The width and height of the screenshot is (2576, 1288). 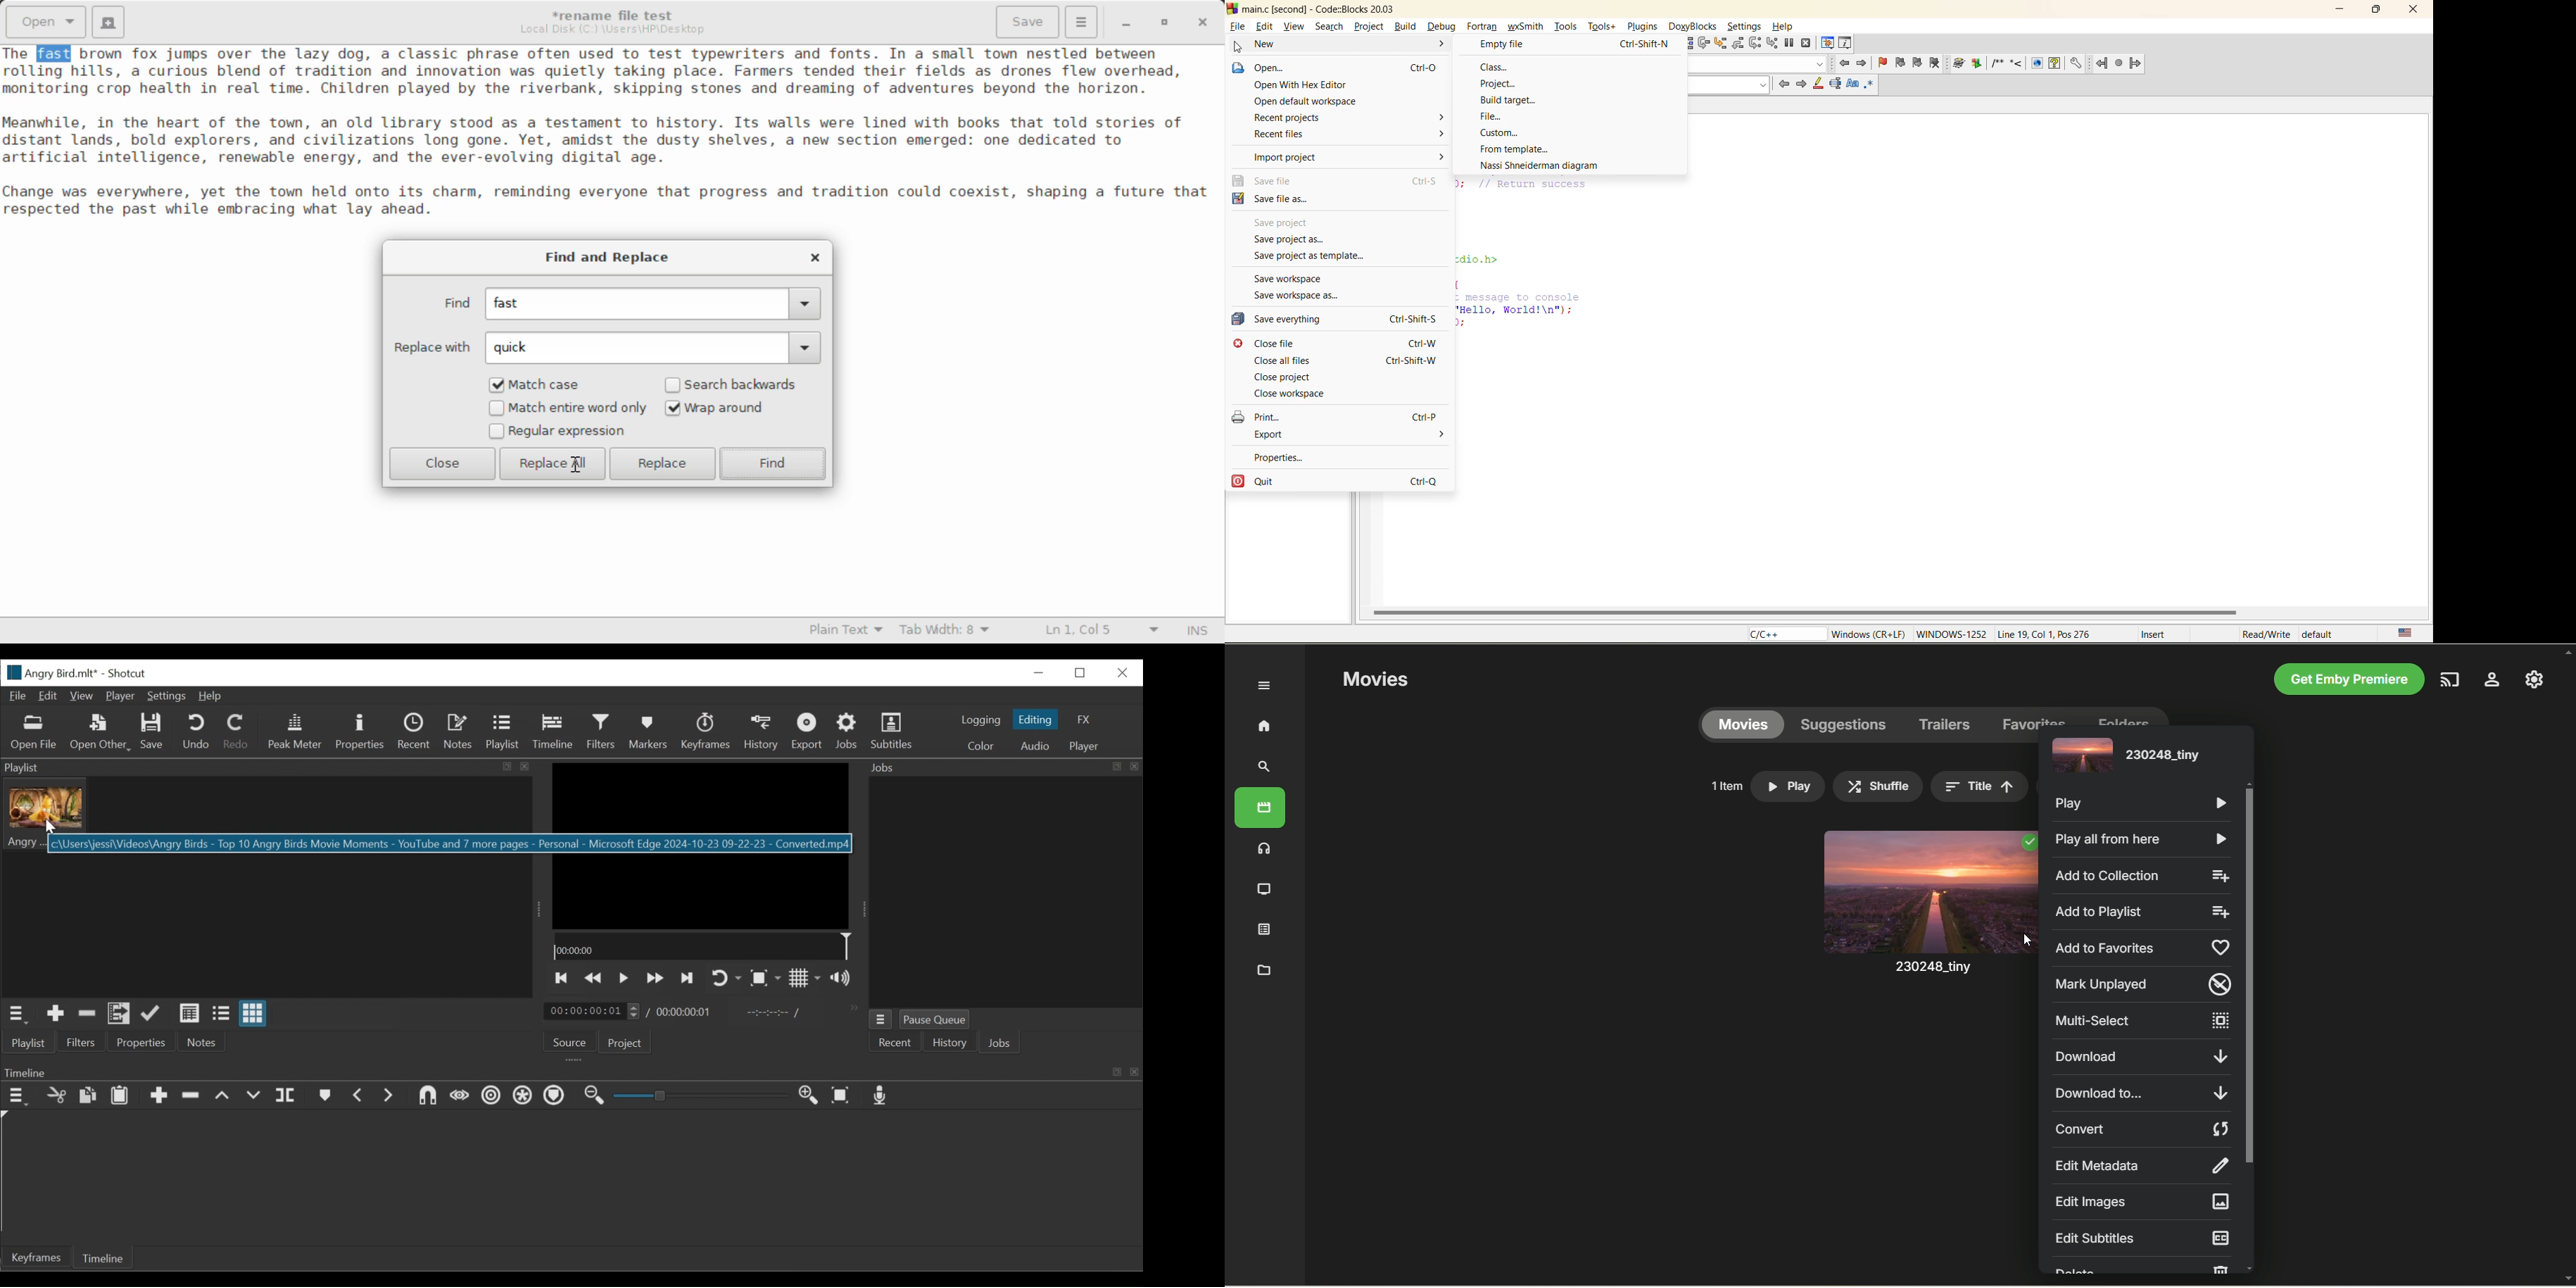 I want to click on Cursor, so click(x=553, y=735).